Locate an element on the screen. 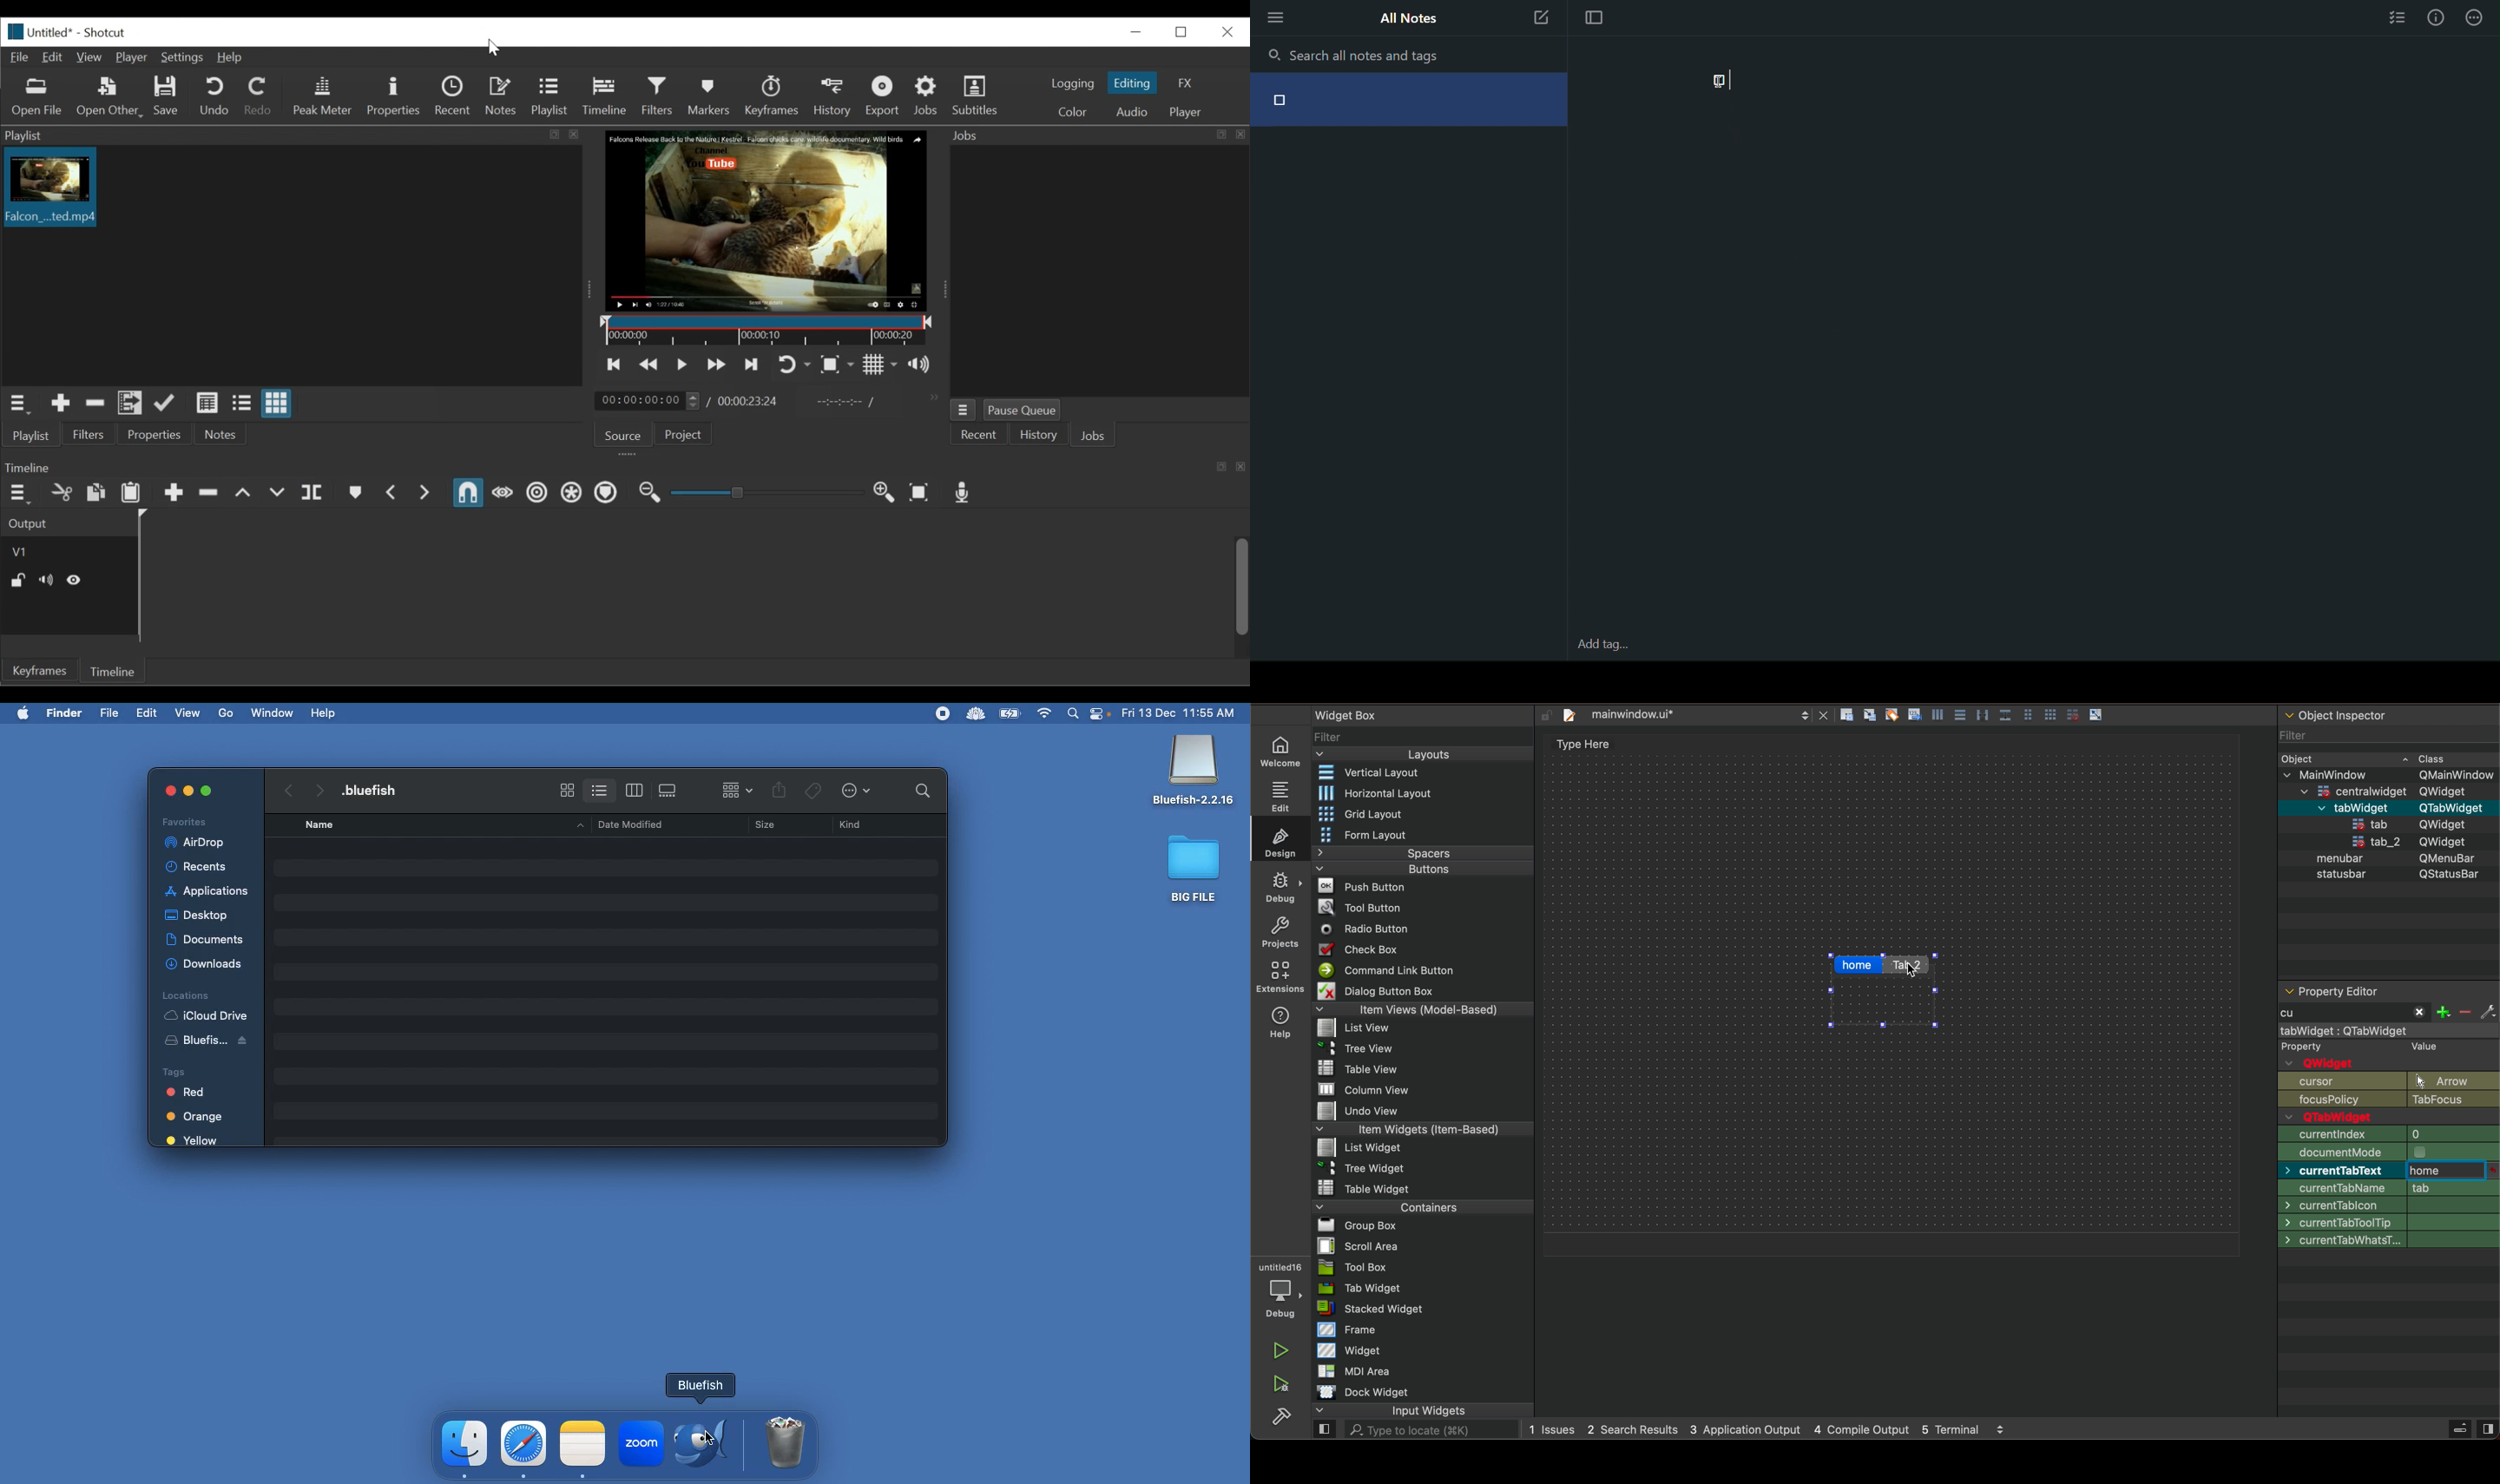 The width and height of the screenshot is (2520, 1484). Play quickly backward is located at coordinates (648, 363).